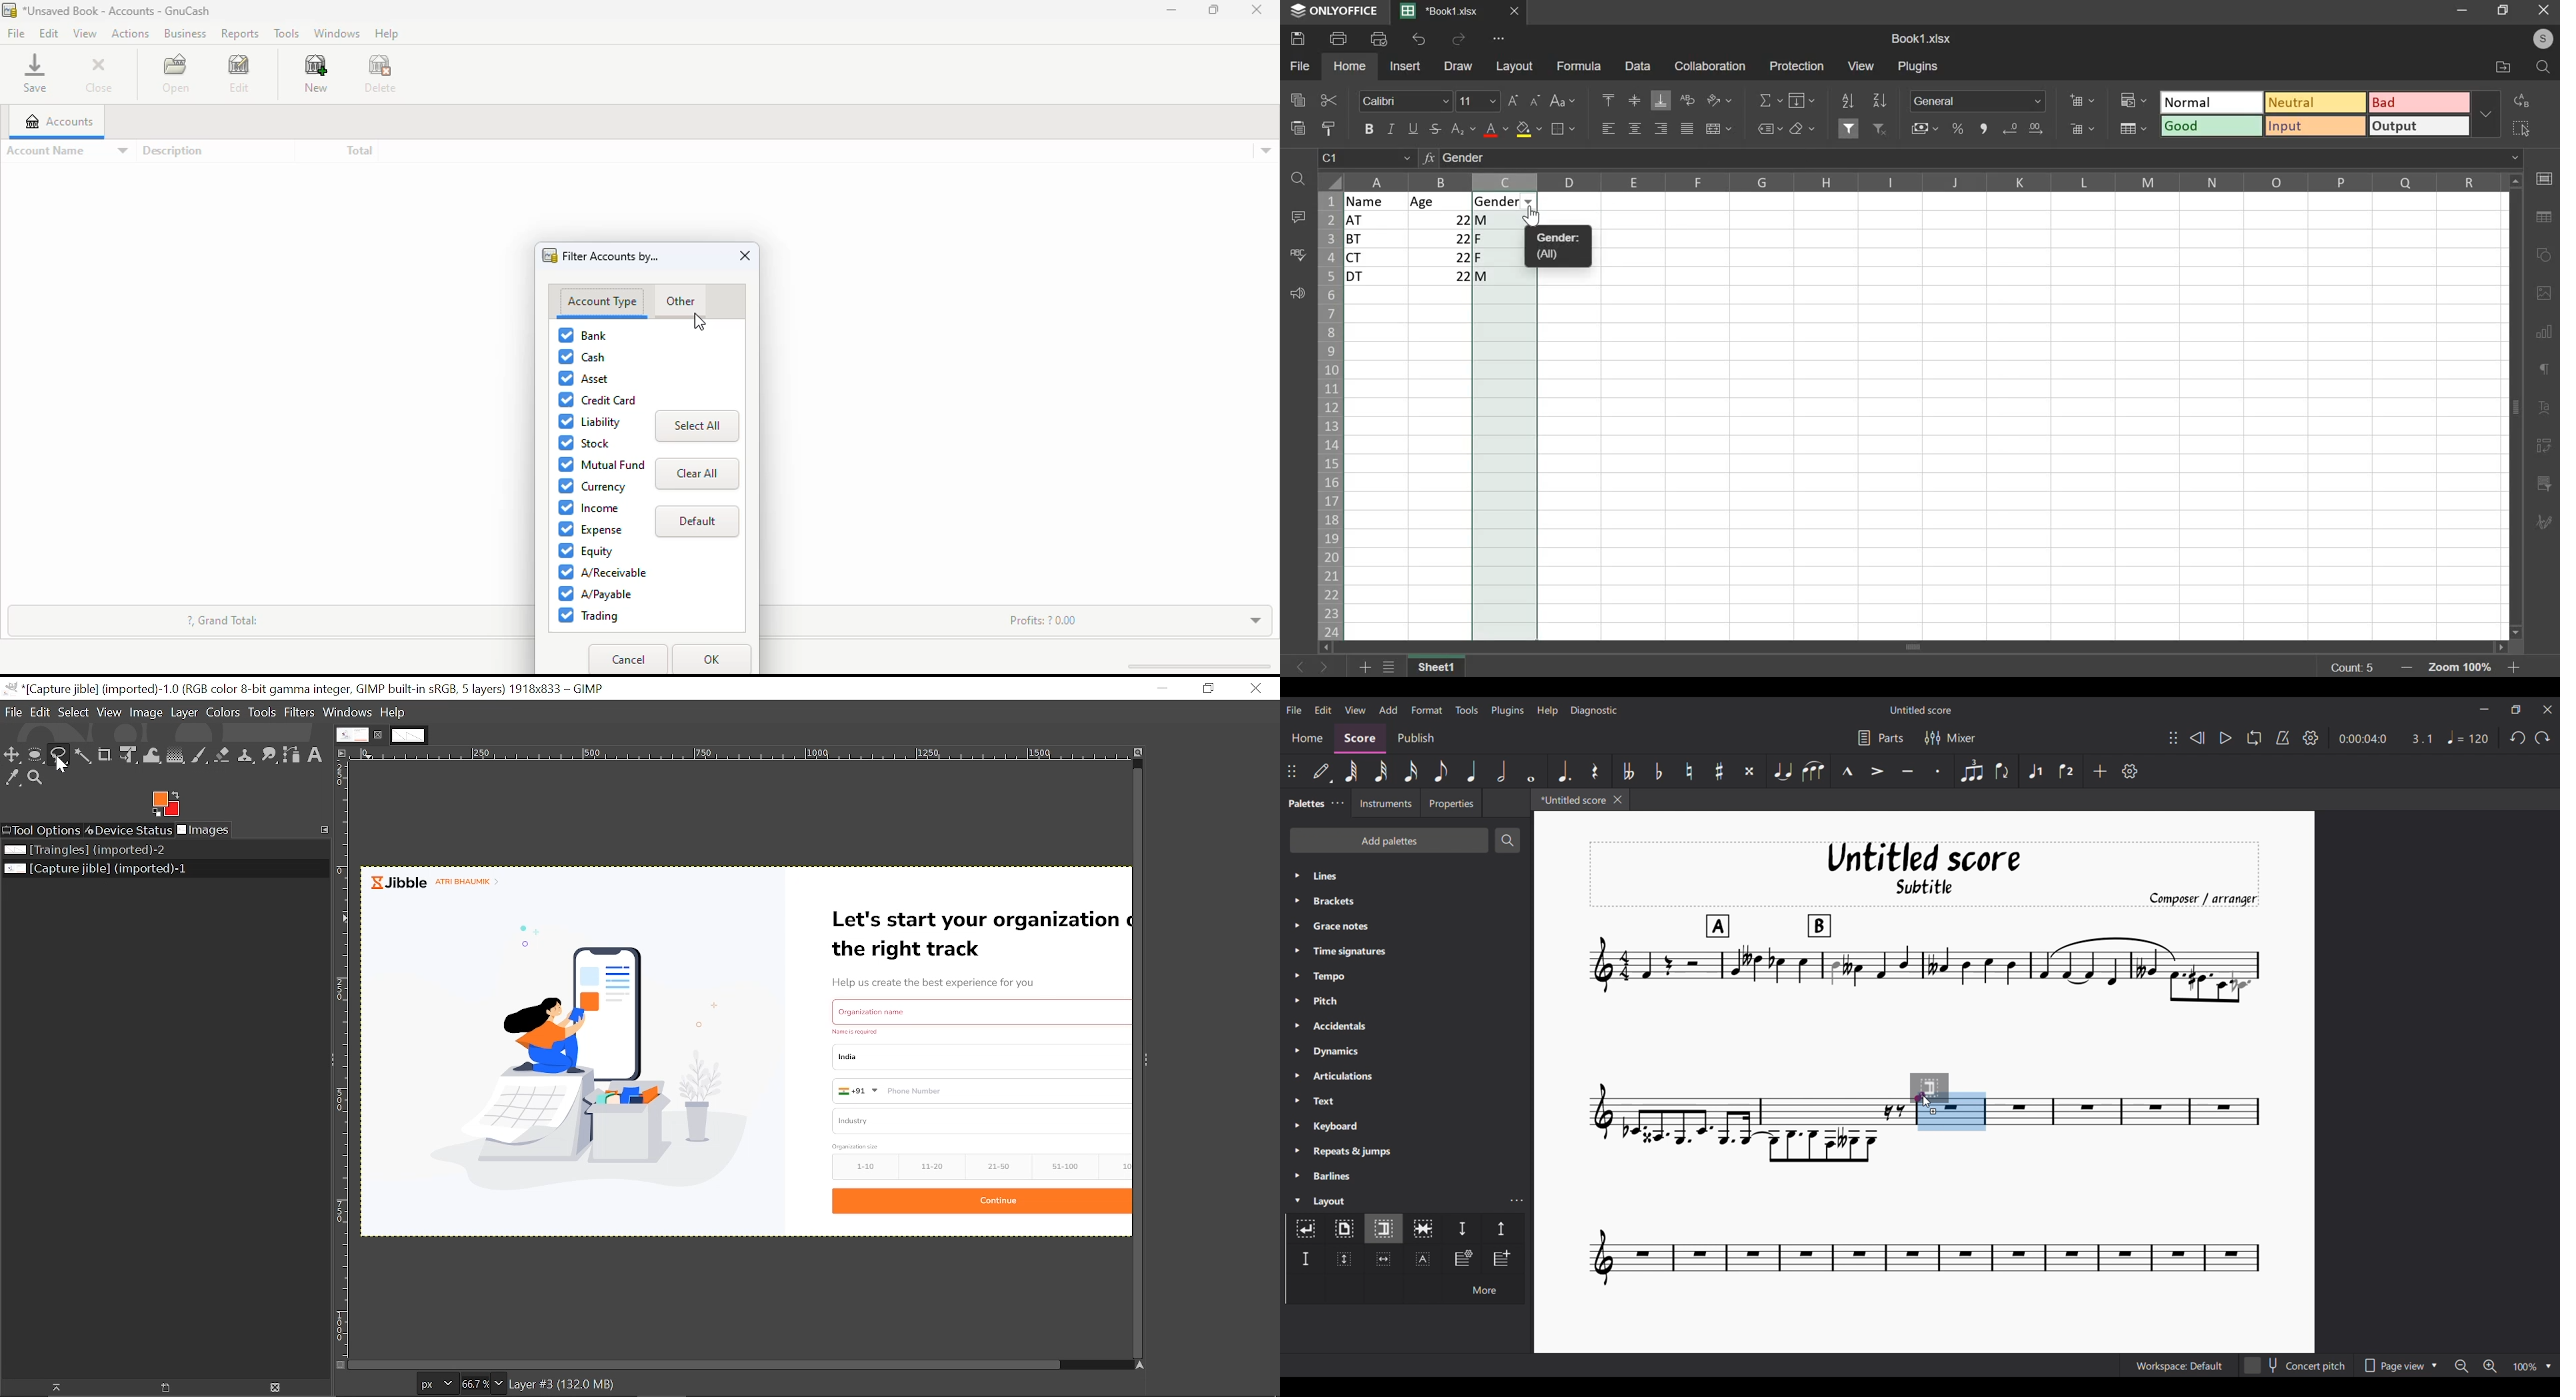  Describe the element at coordinates (1295, 216) in the screenshot. I see `add comment` at that location.